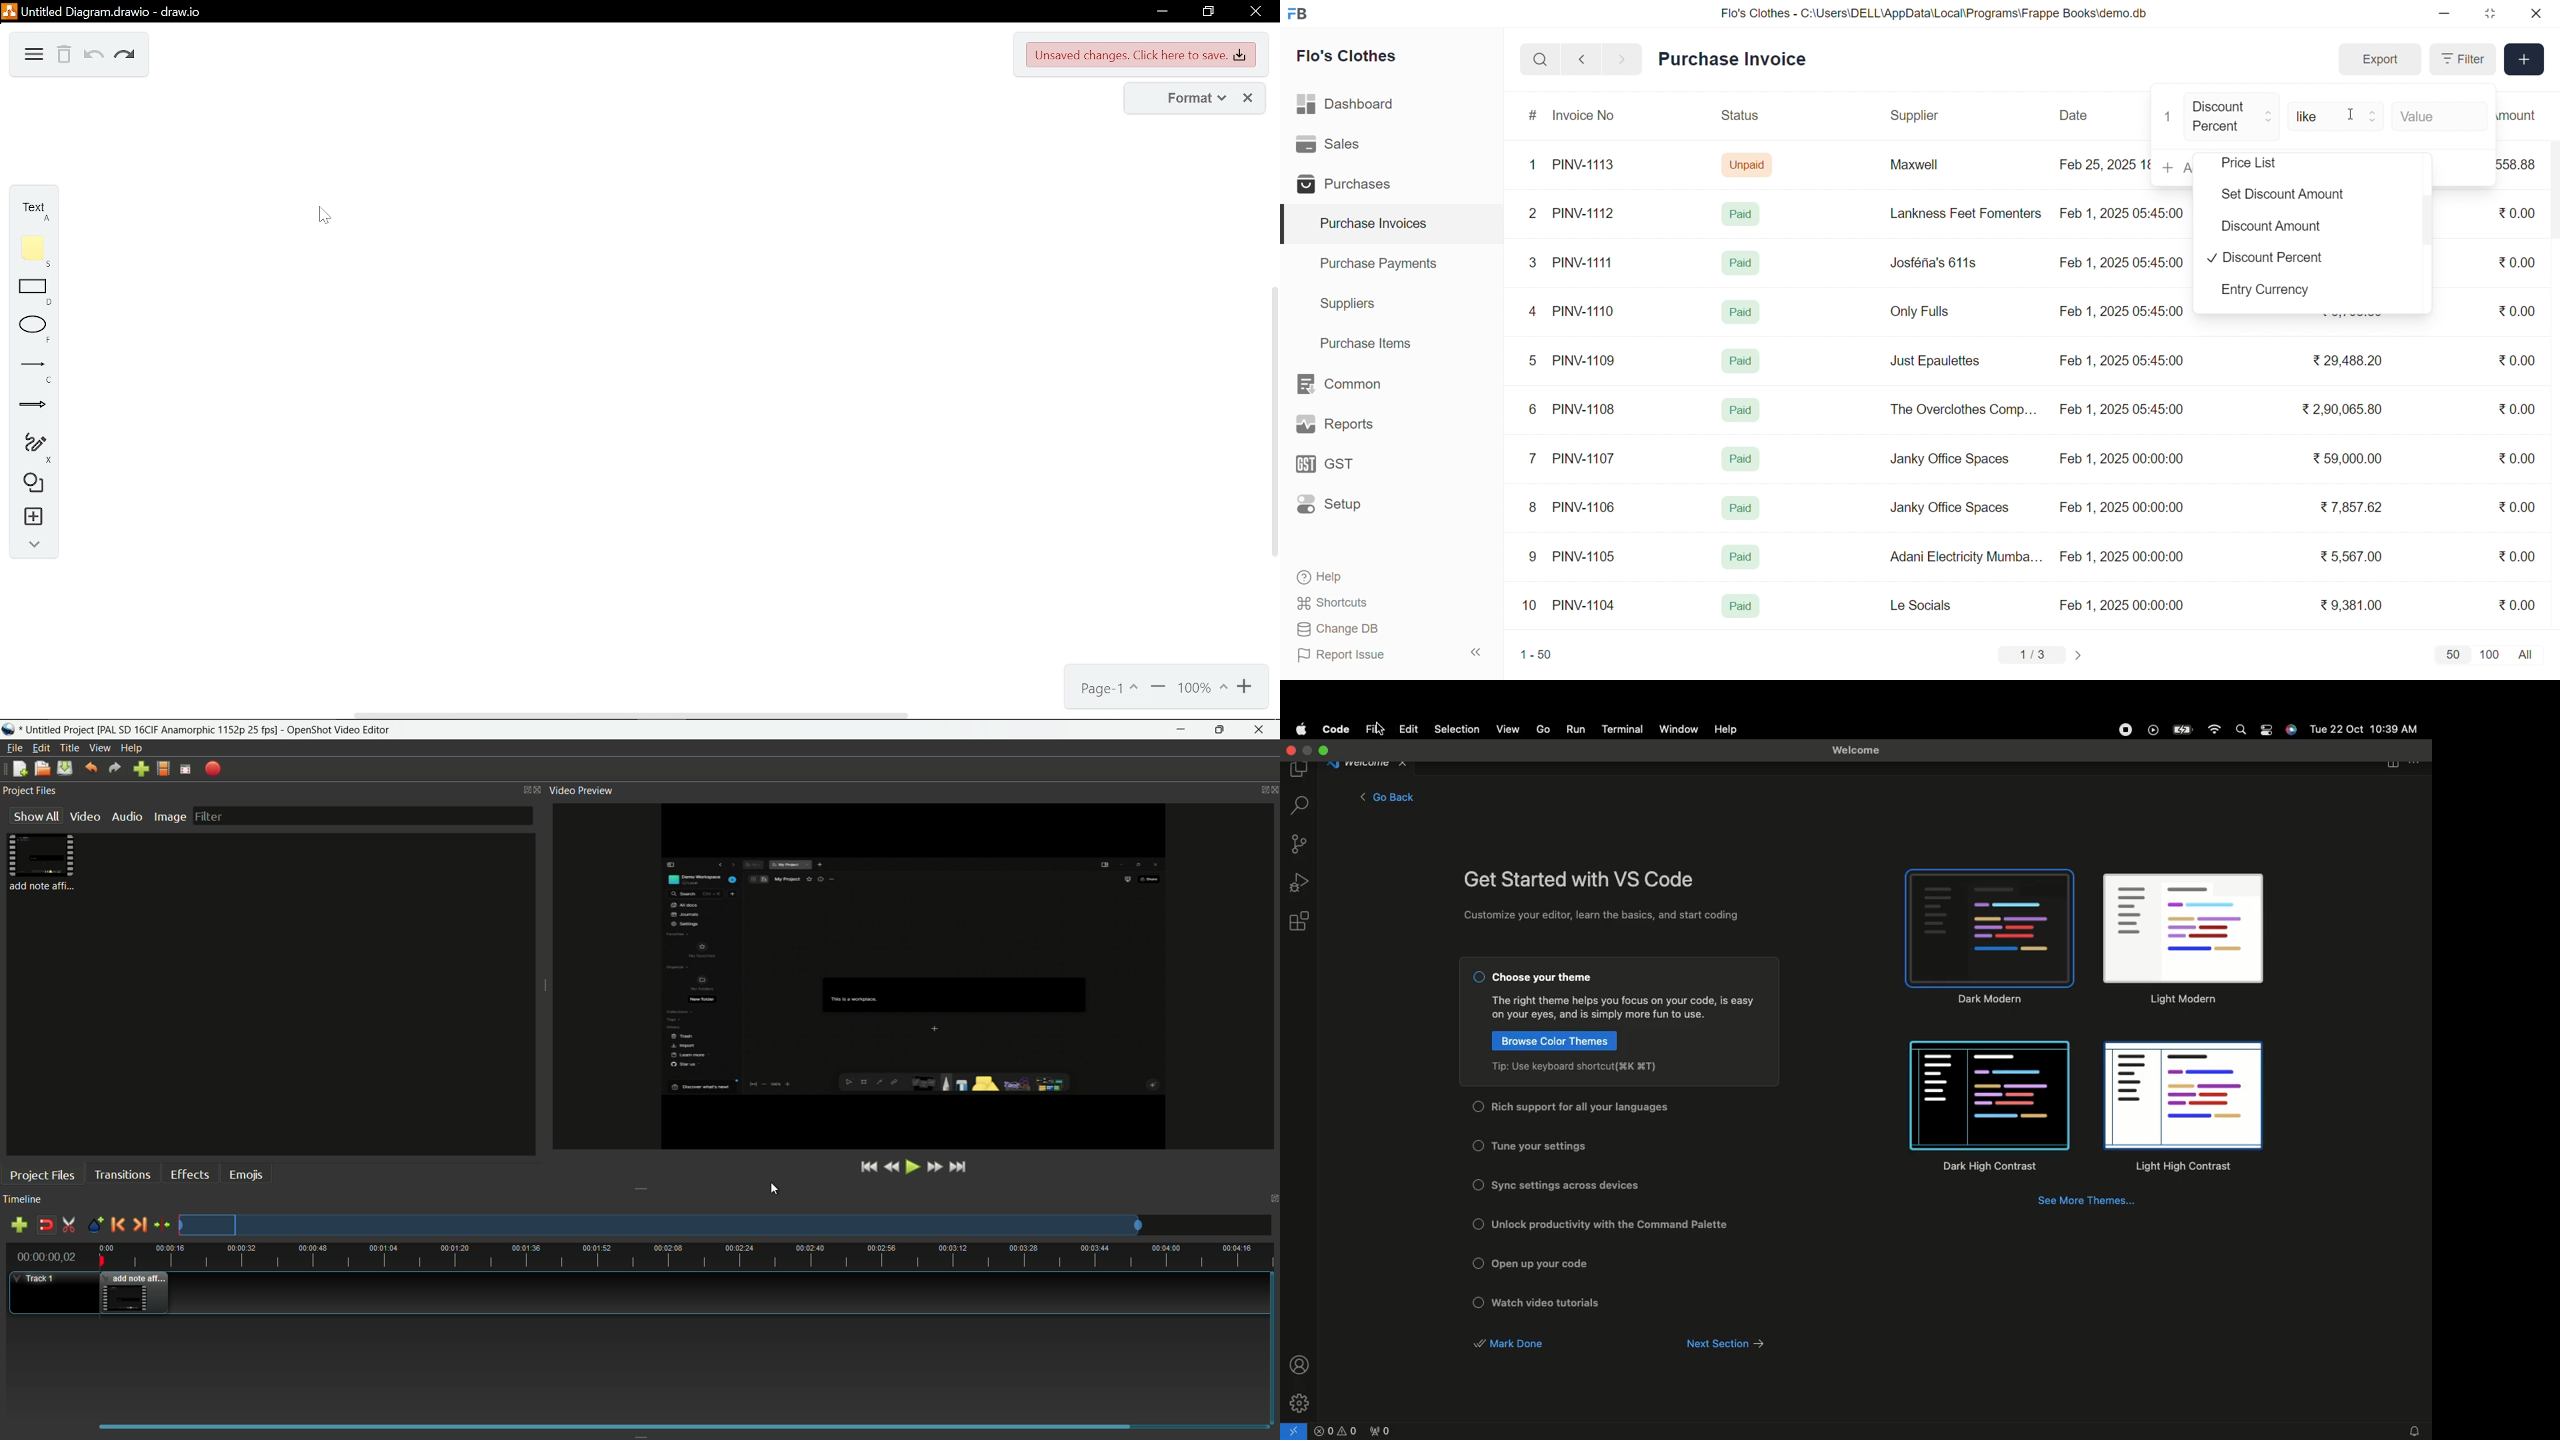  Describe the element at coordinates (1949, 509) in the screenshot. I see `Janky Office Spaces` at that location.